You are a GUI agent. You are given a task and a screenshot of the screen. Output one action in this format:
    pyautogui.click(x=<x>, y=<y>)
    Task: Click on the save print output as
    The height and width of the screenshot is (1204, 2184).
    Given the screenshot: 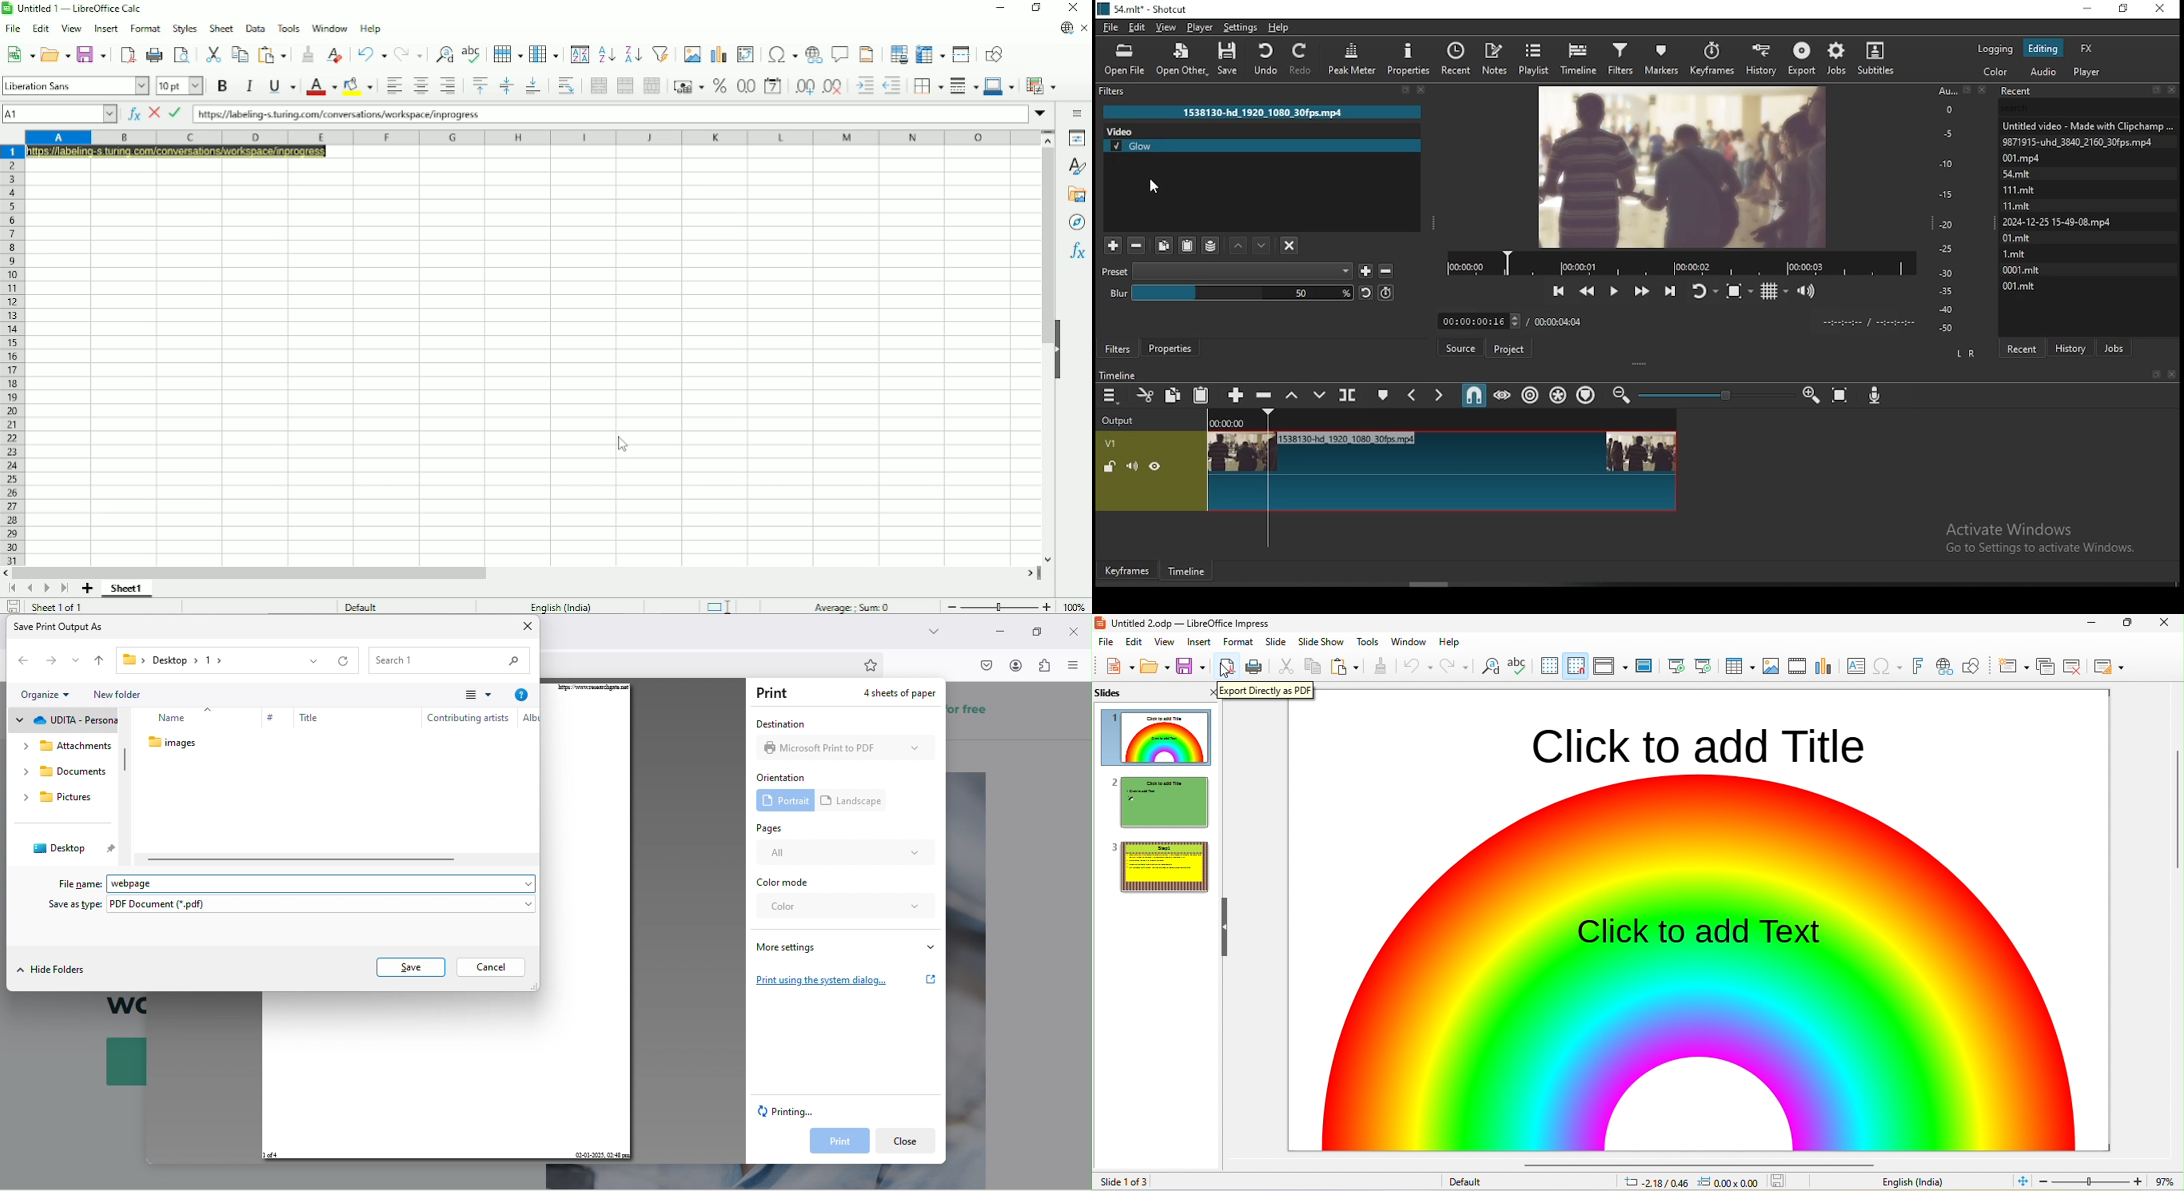 What is the action you would take?
    pyautogui.click(x=73, y=628)
    